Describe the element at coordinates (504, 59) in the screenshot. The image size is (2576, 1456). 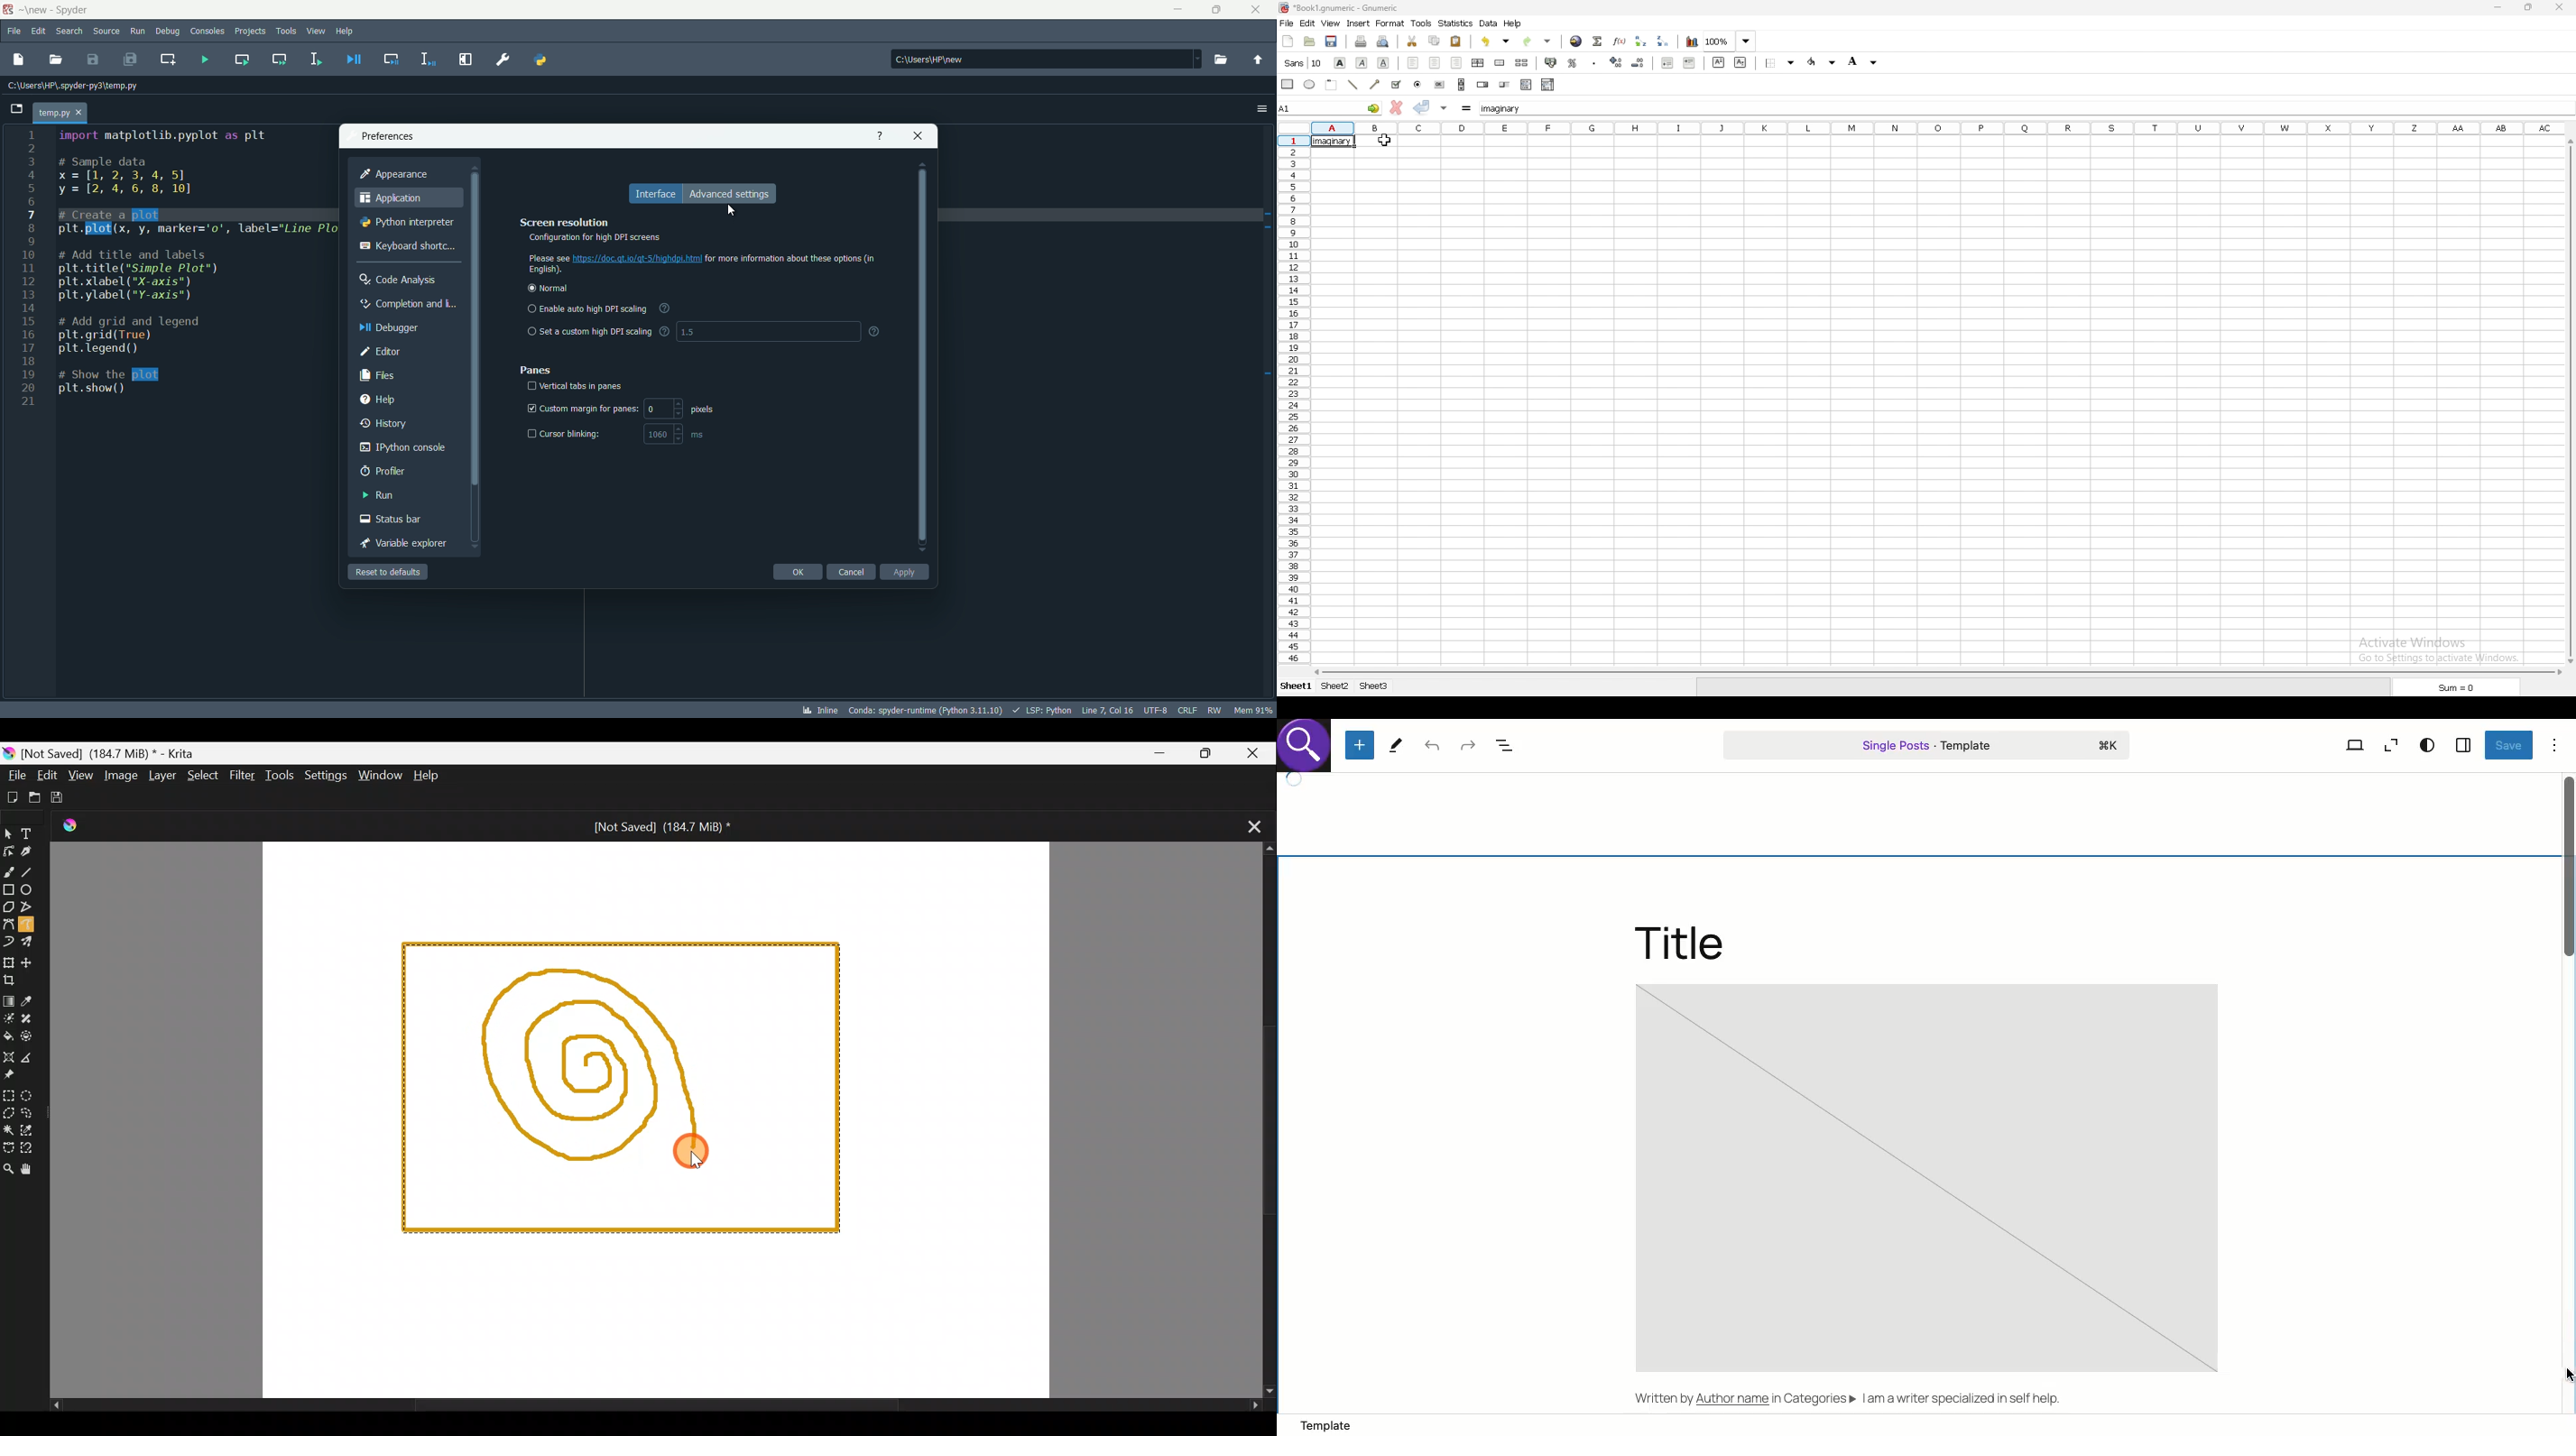
I see `preferences` at that location.